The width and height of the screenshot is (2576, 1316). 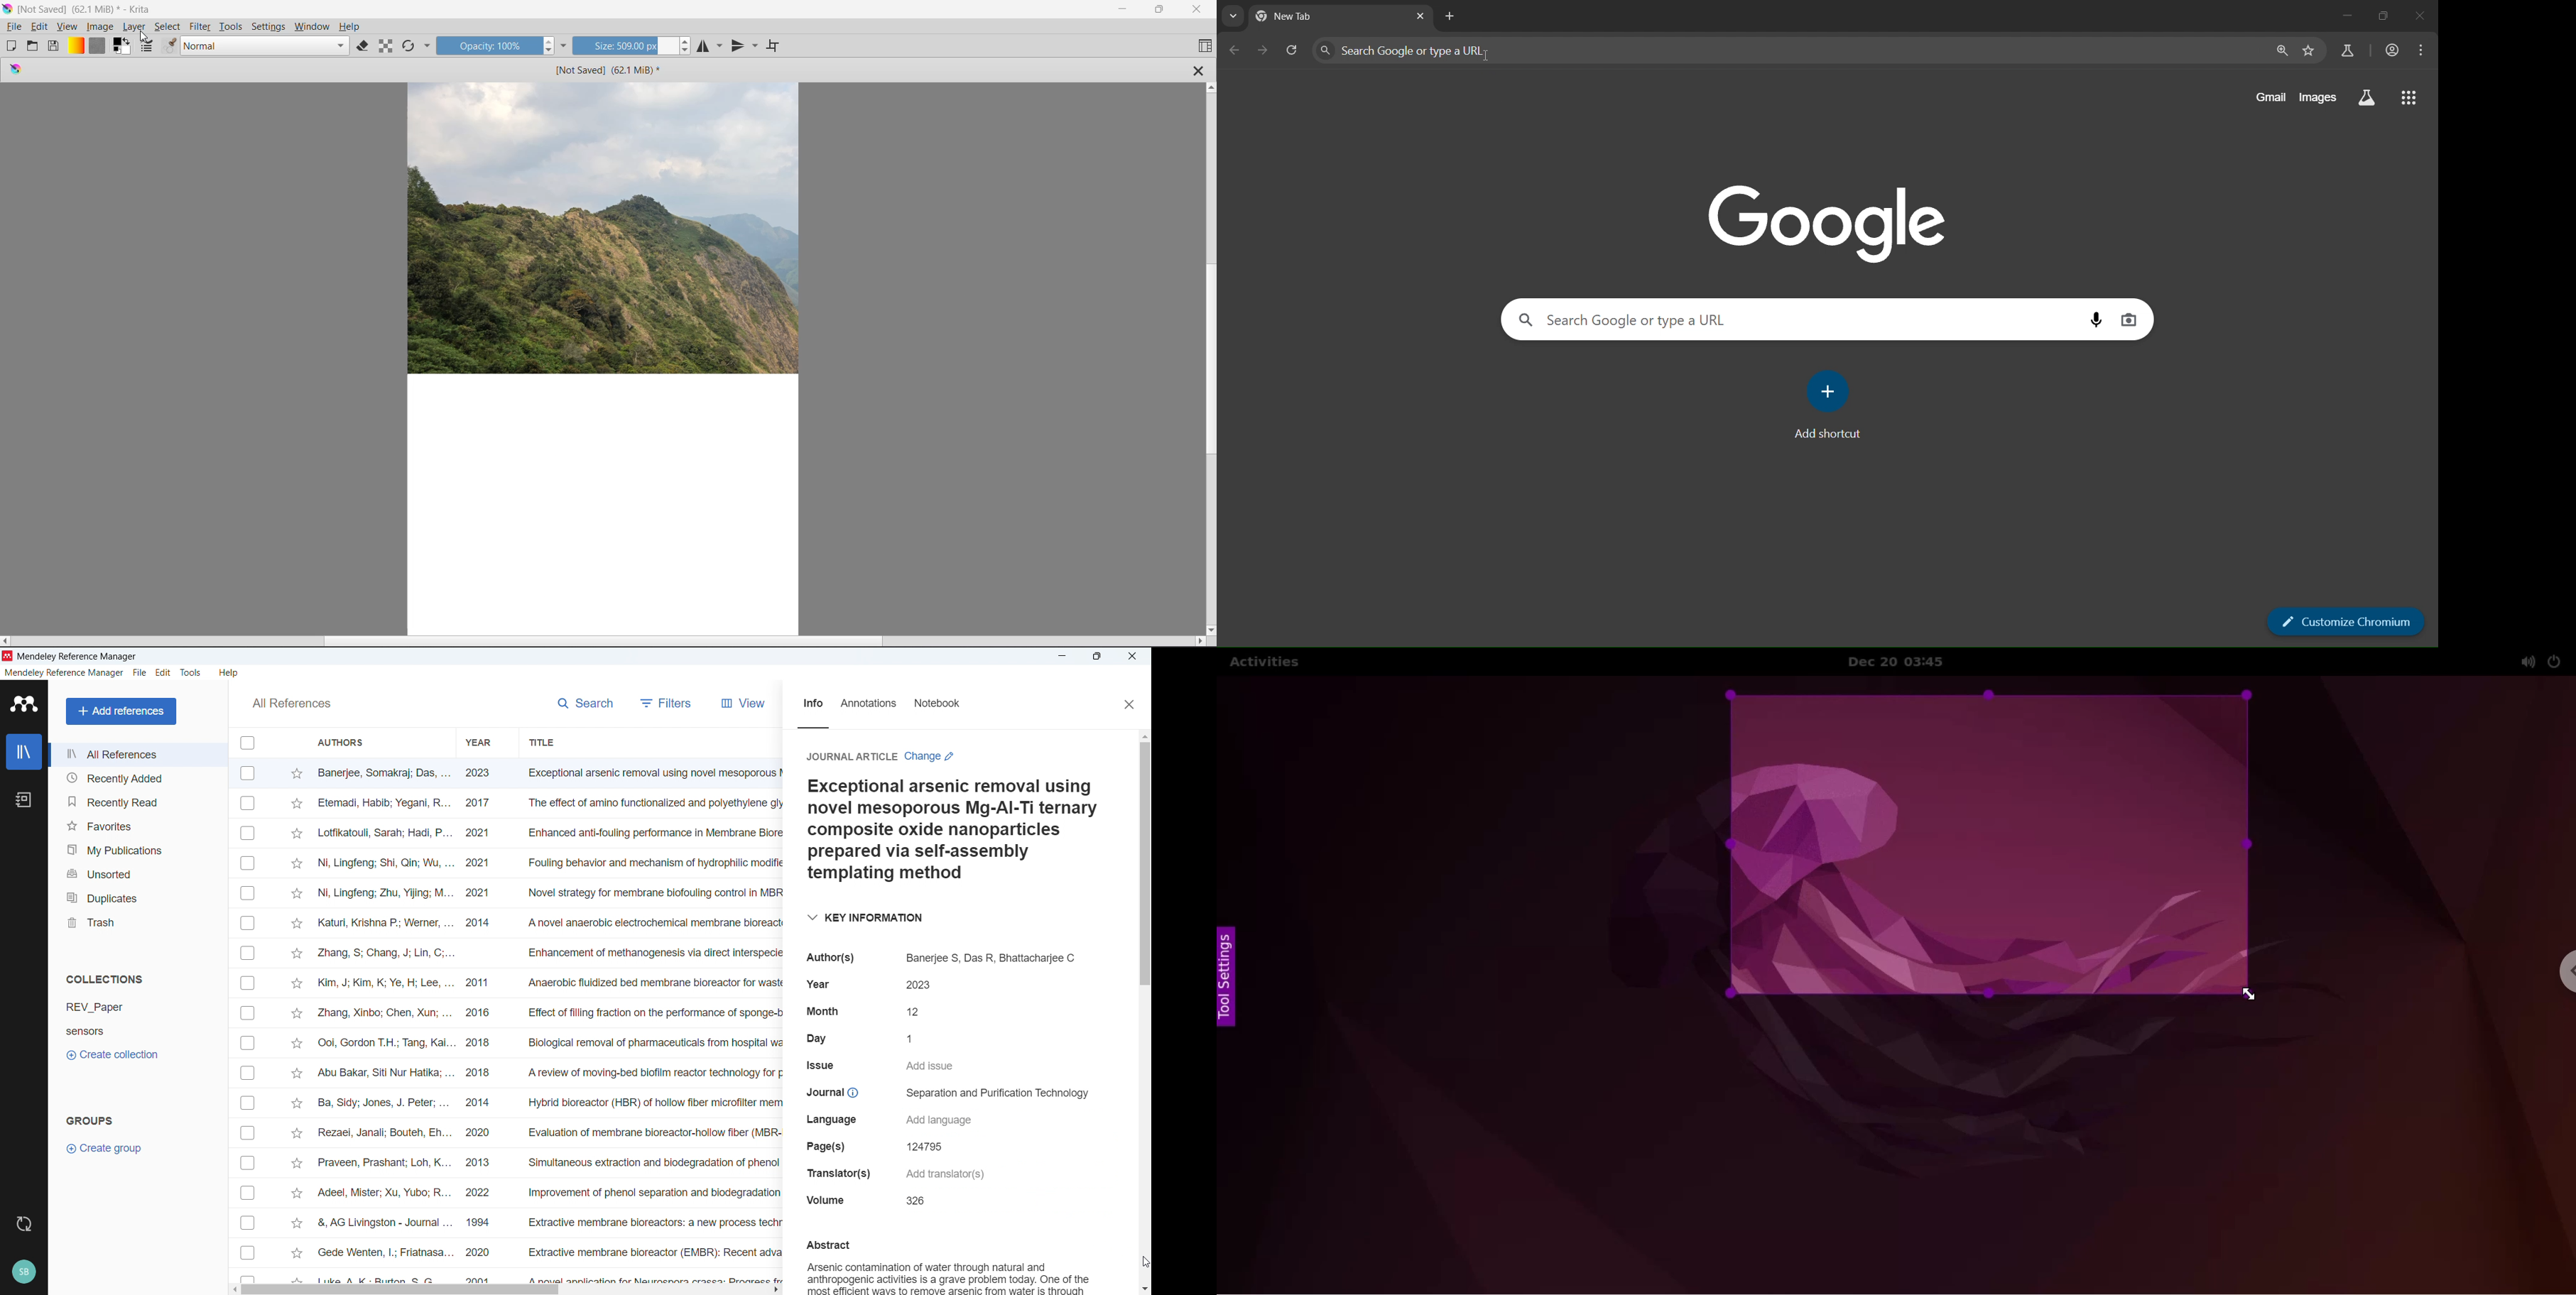 What do you see at coordinates (1232, 16) in the screenshot?
I see `search tabs` at bounding box center [1232, 16].